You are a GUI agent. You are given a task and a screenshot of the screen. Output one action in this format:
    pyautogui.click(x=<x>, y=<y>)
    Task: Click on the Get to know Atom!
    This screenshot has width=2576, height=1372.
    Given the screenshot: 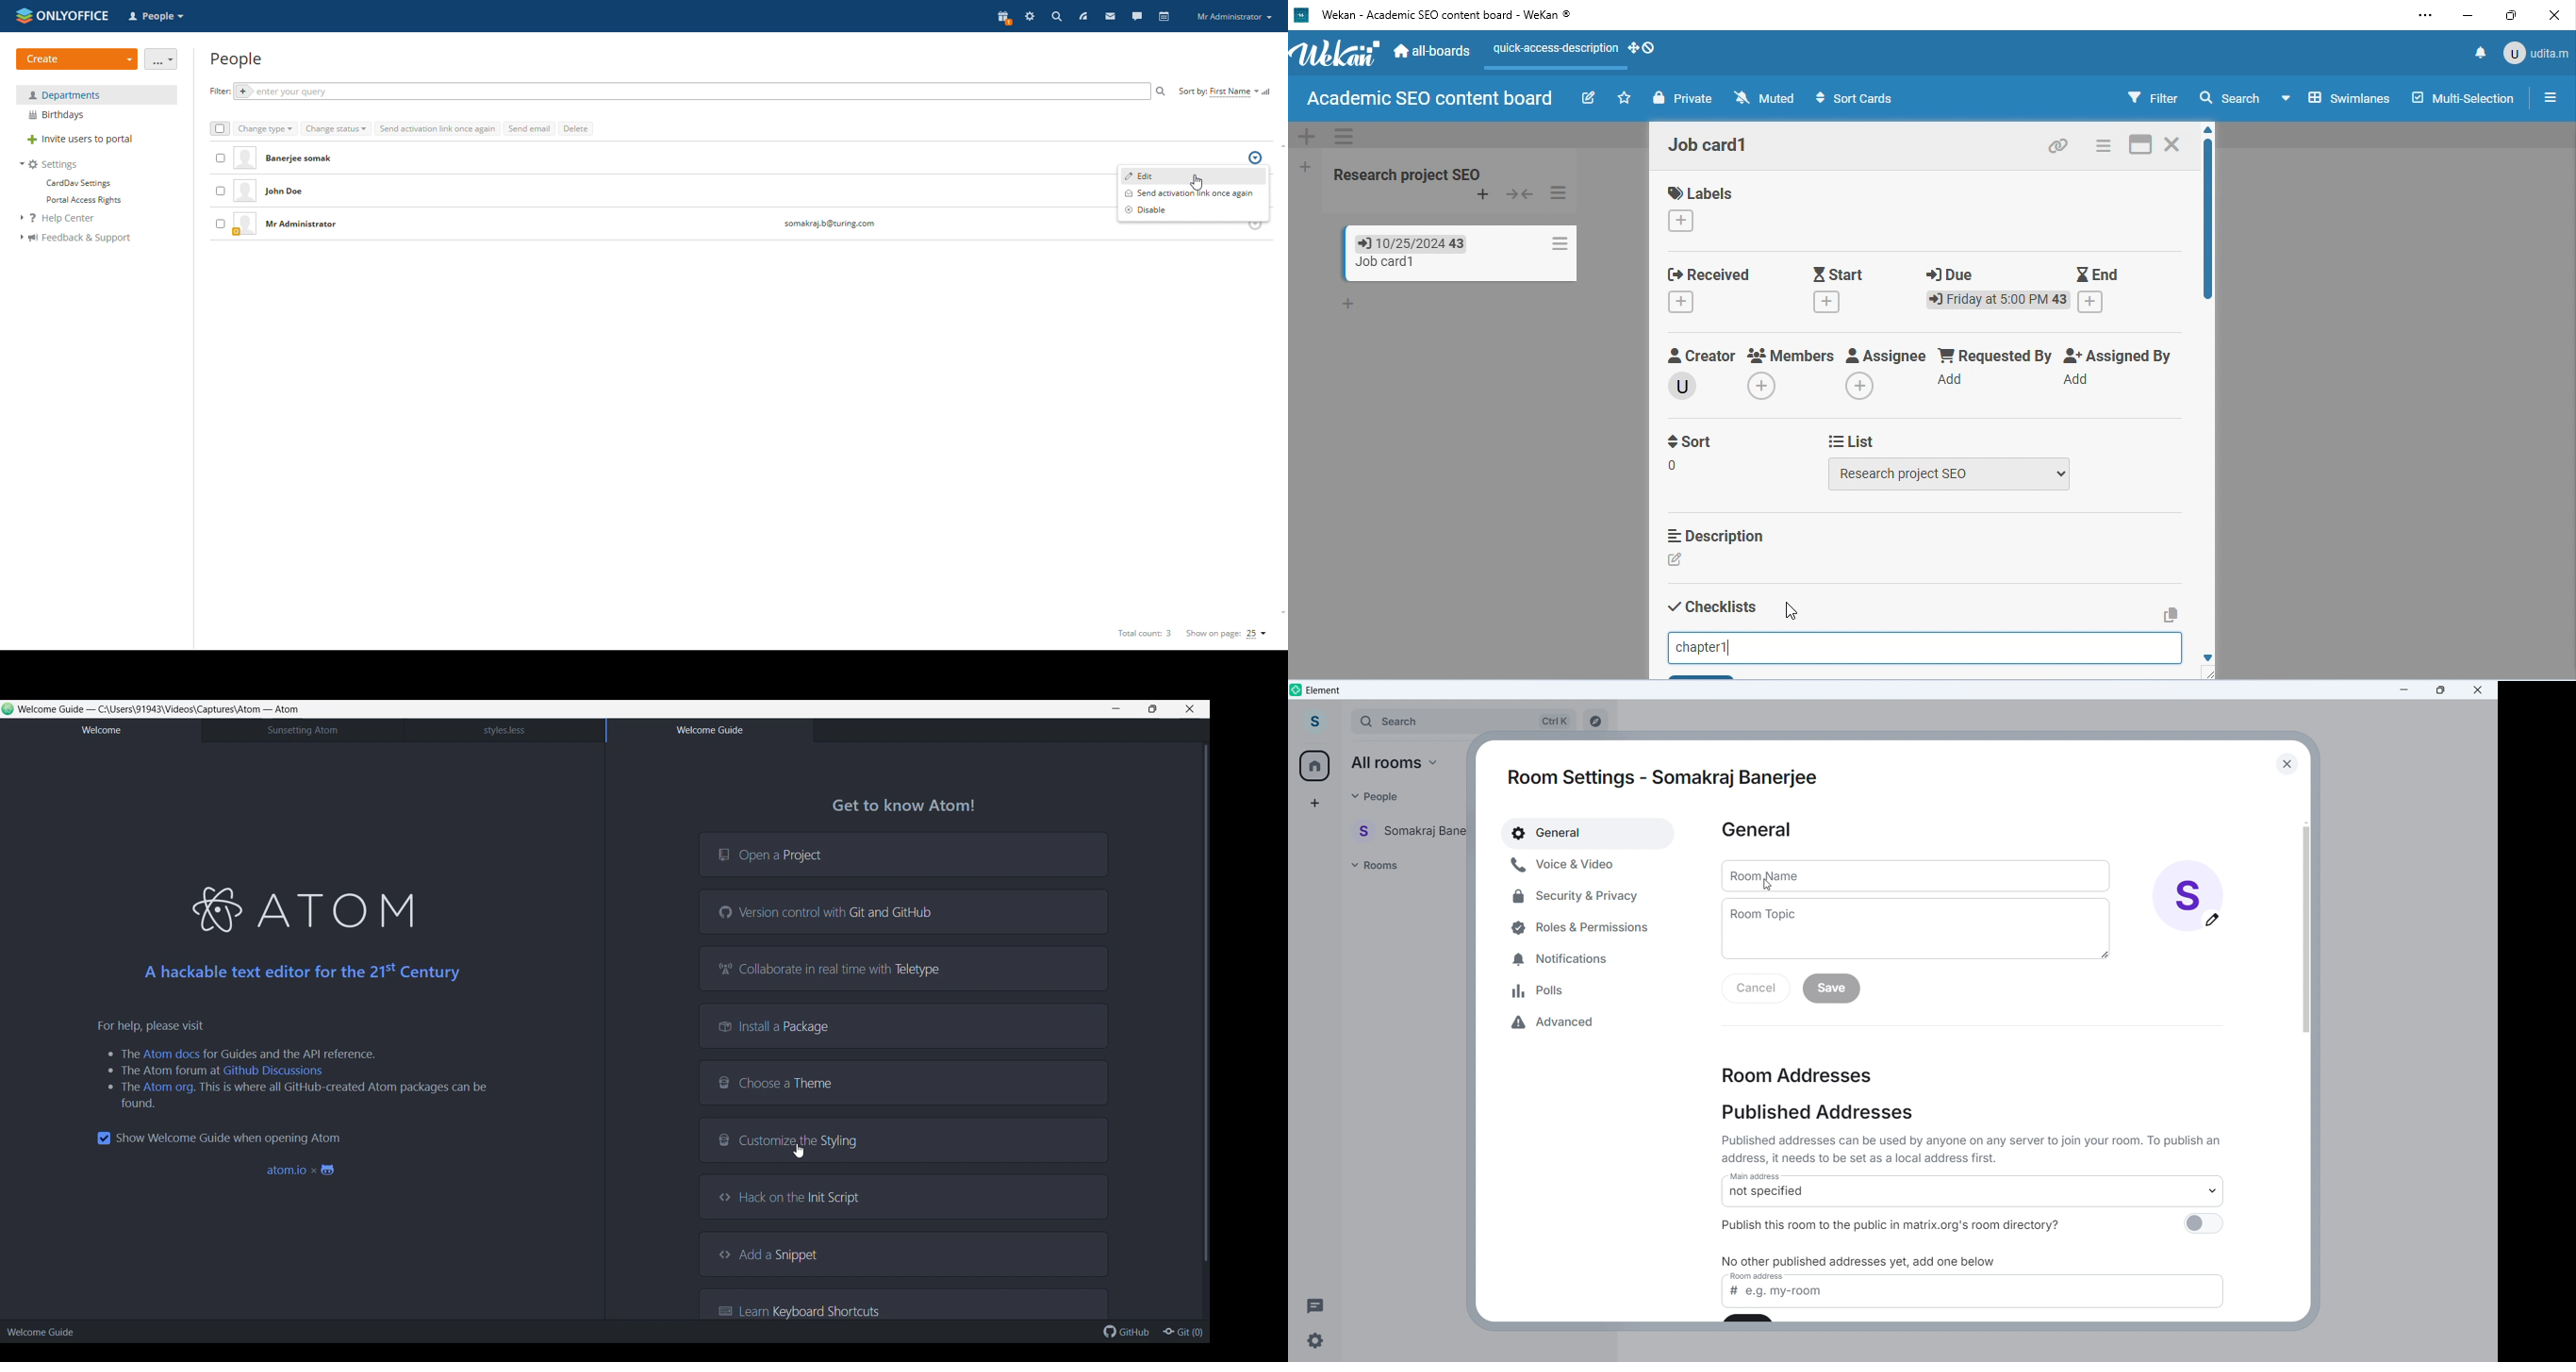 What is the action you would take?
    pyautogui.click(x=909, y=803)
    